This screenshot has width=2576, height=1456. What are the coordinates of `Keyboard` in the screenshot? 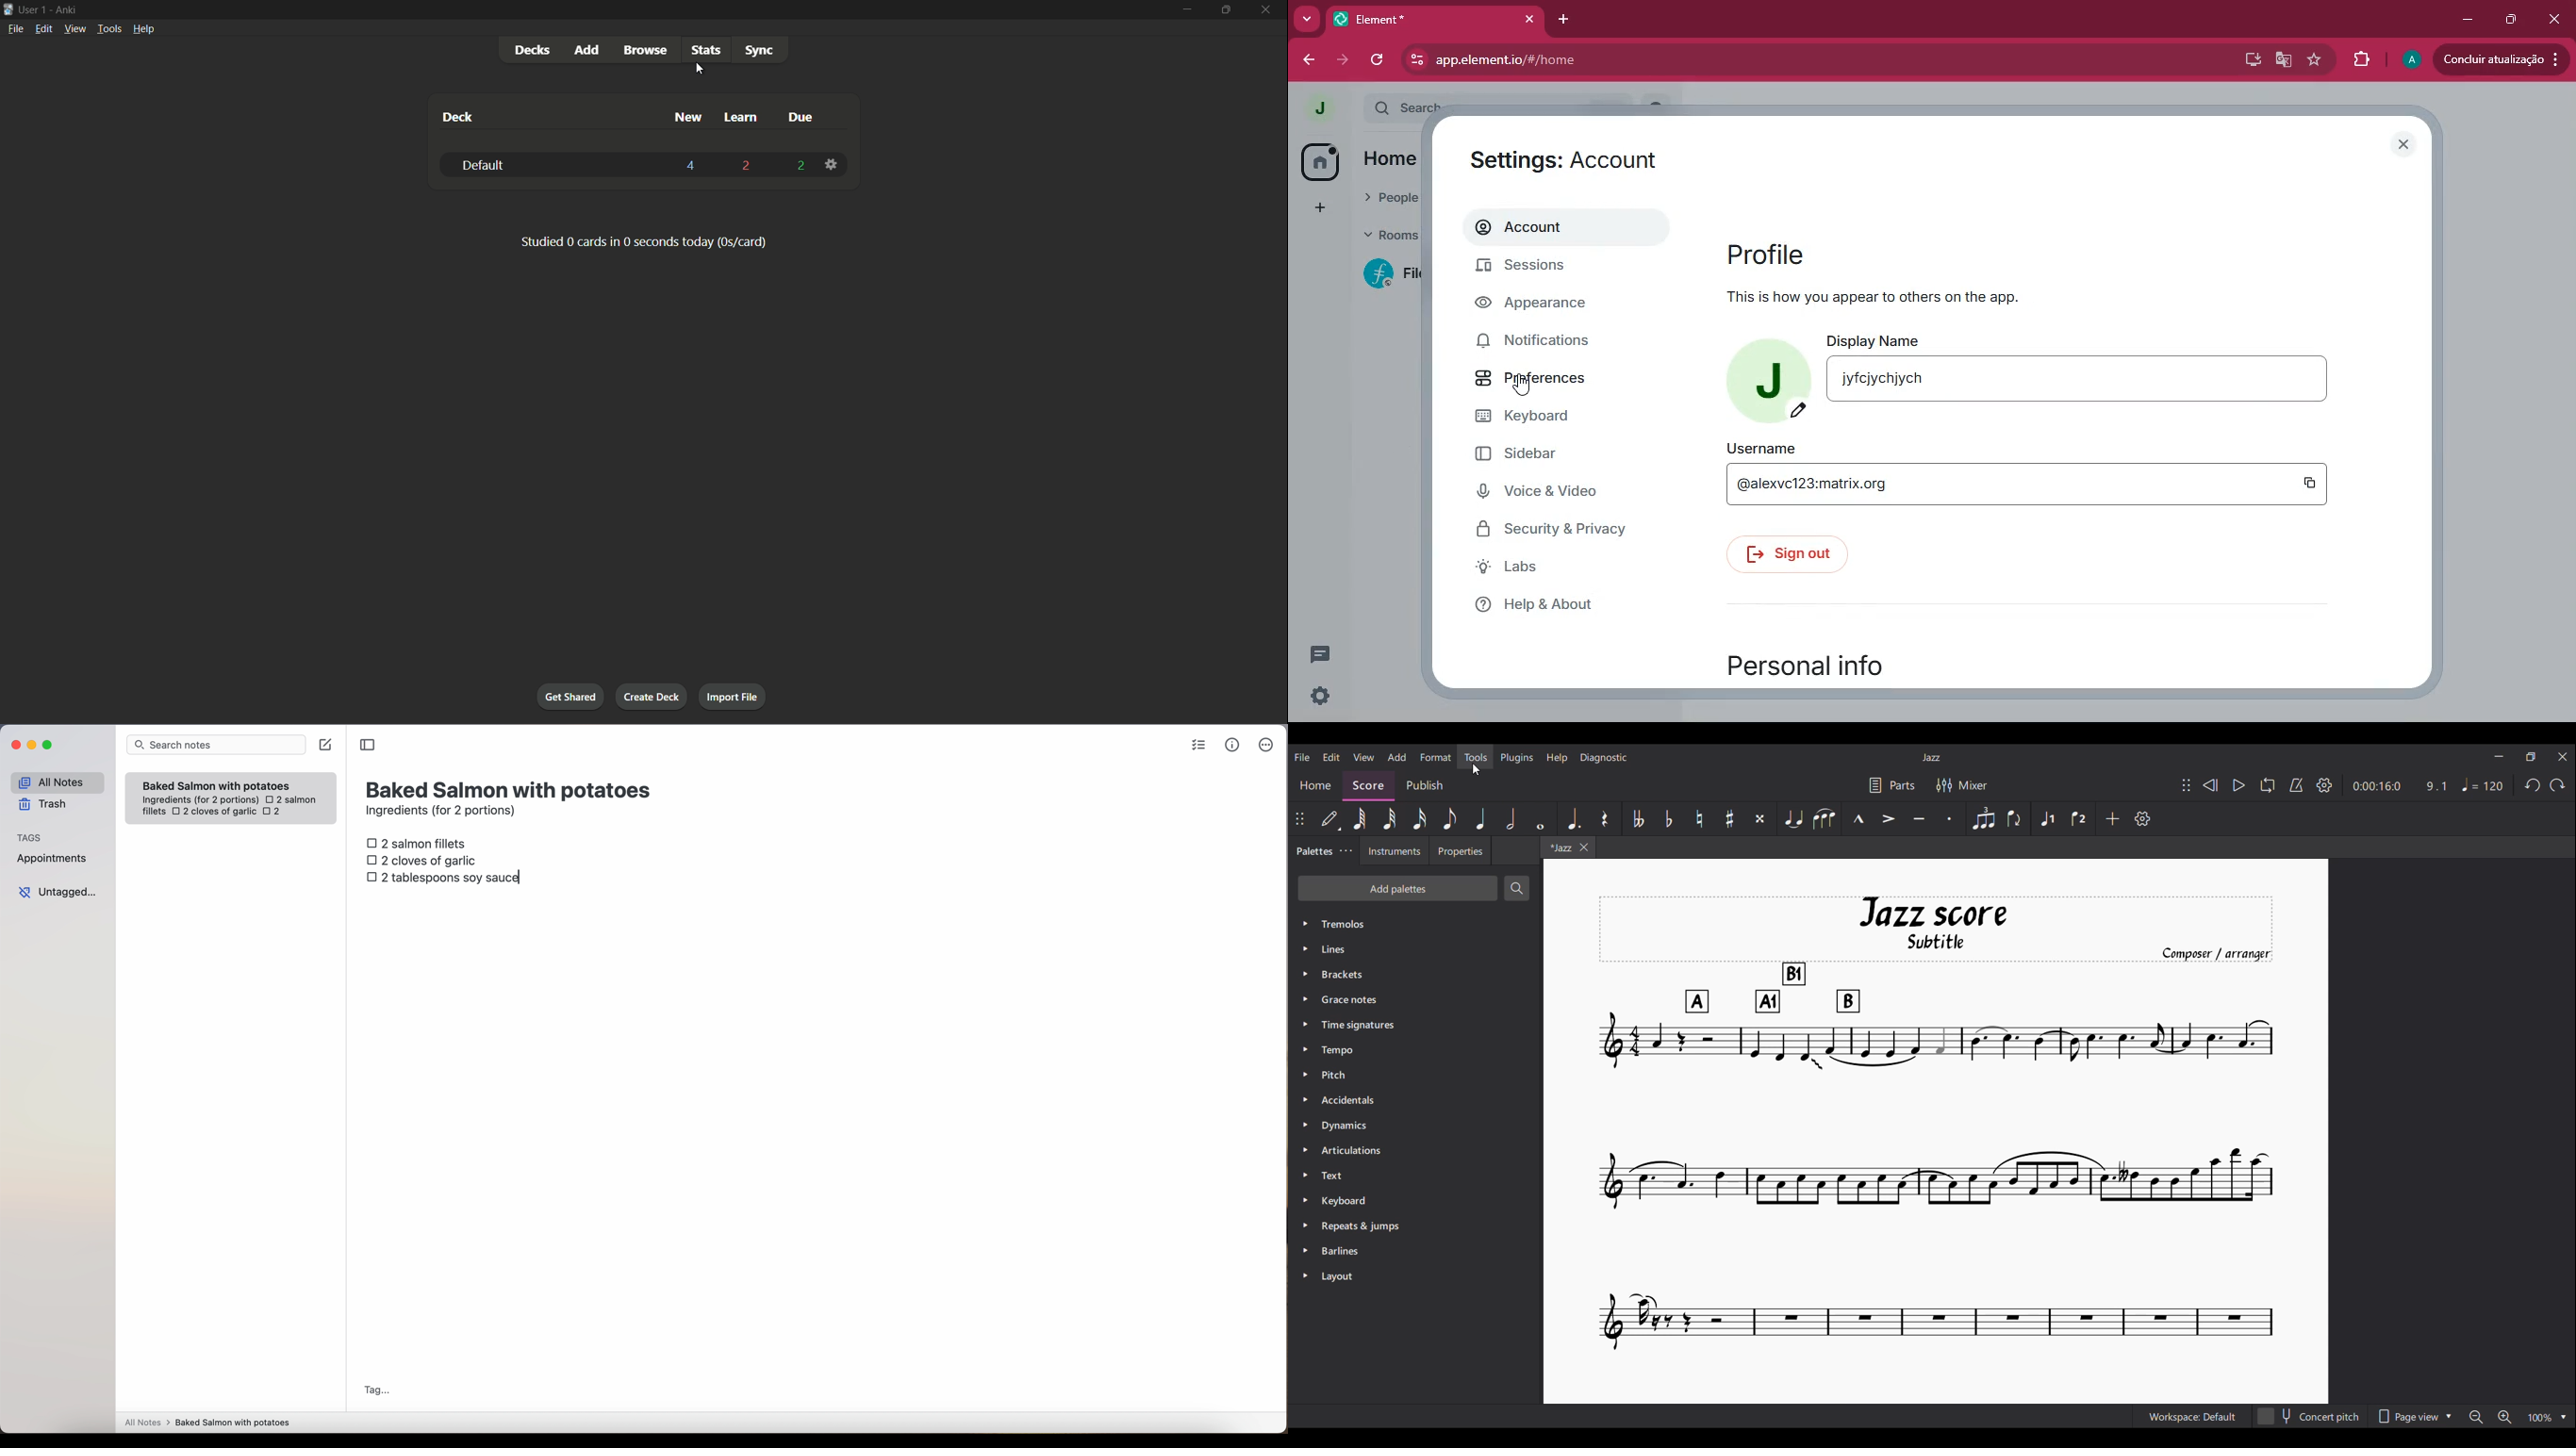 It's located at (1416, 1201).